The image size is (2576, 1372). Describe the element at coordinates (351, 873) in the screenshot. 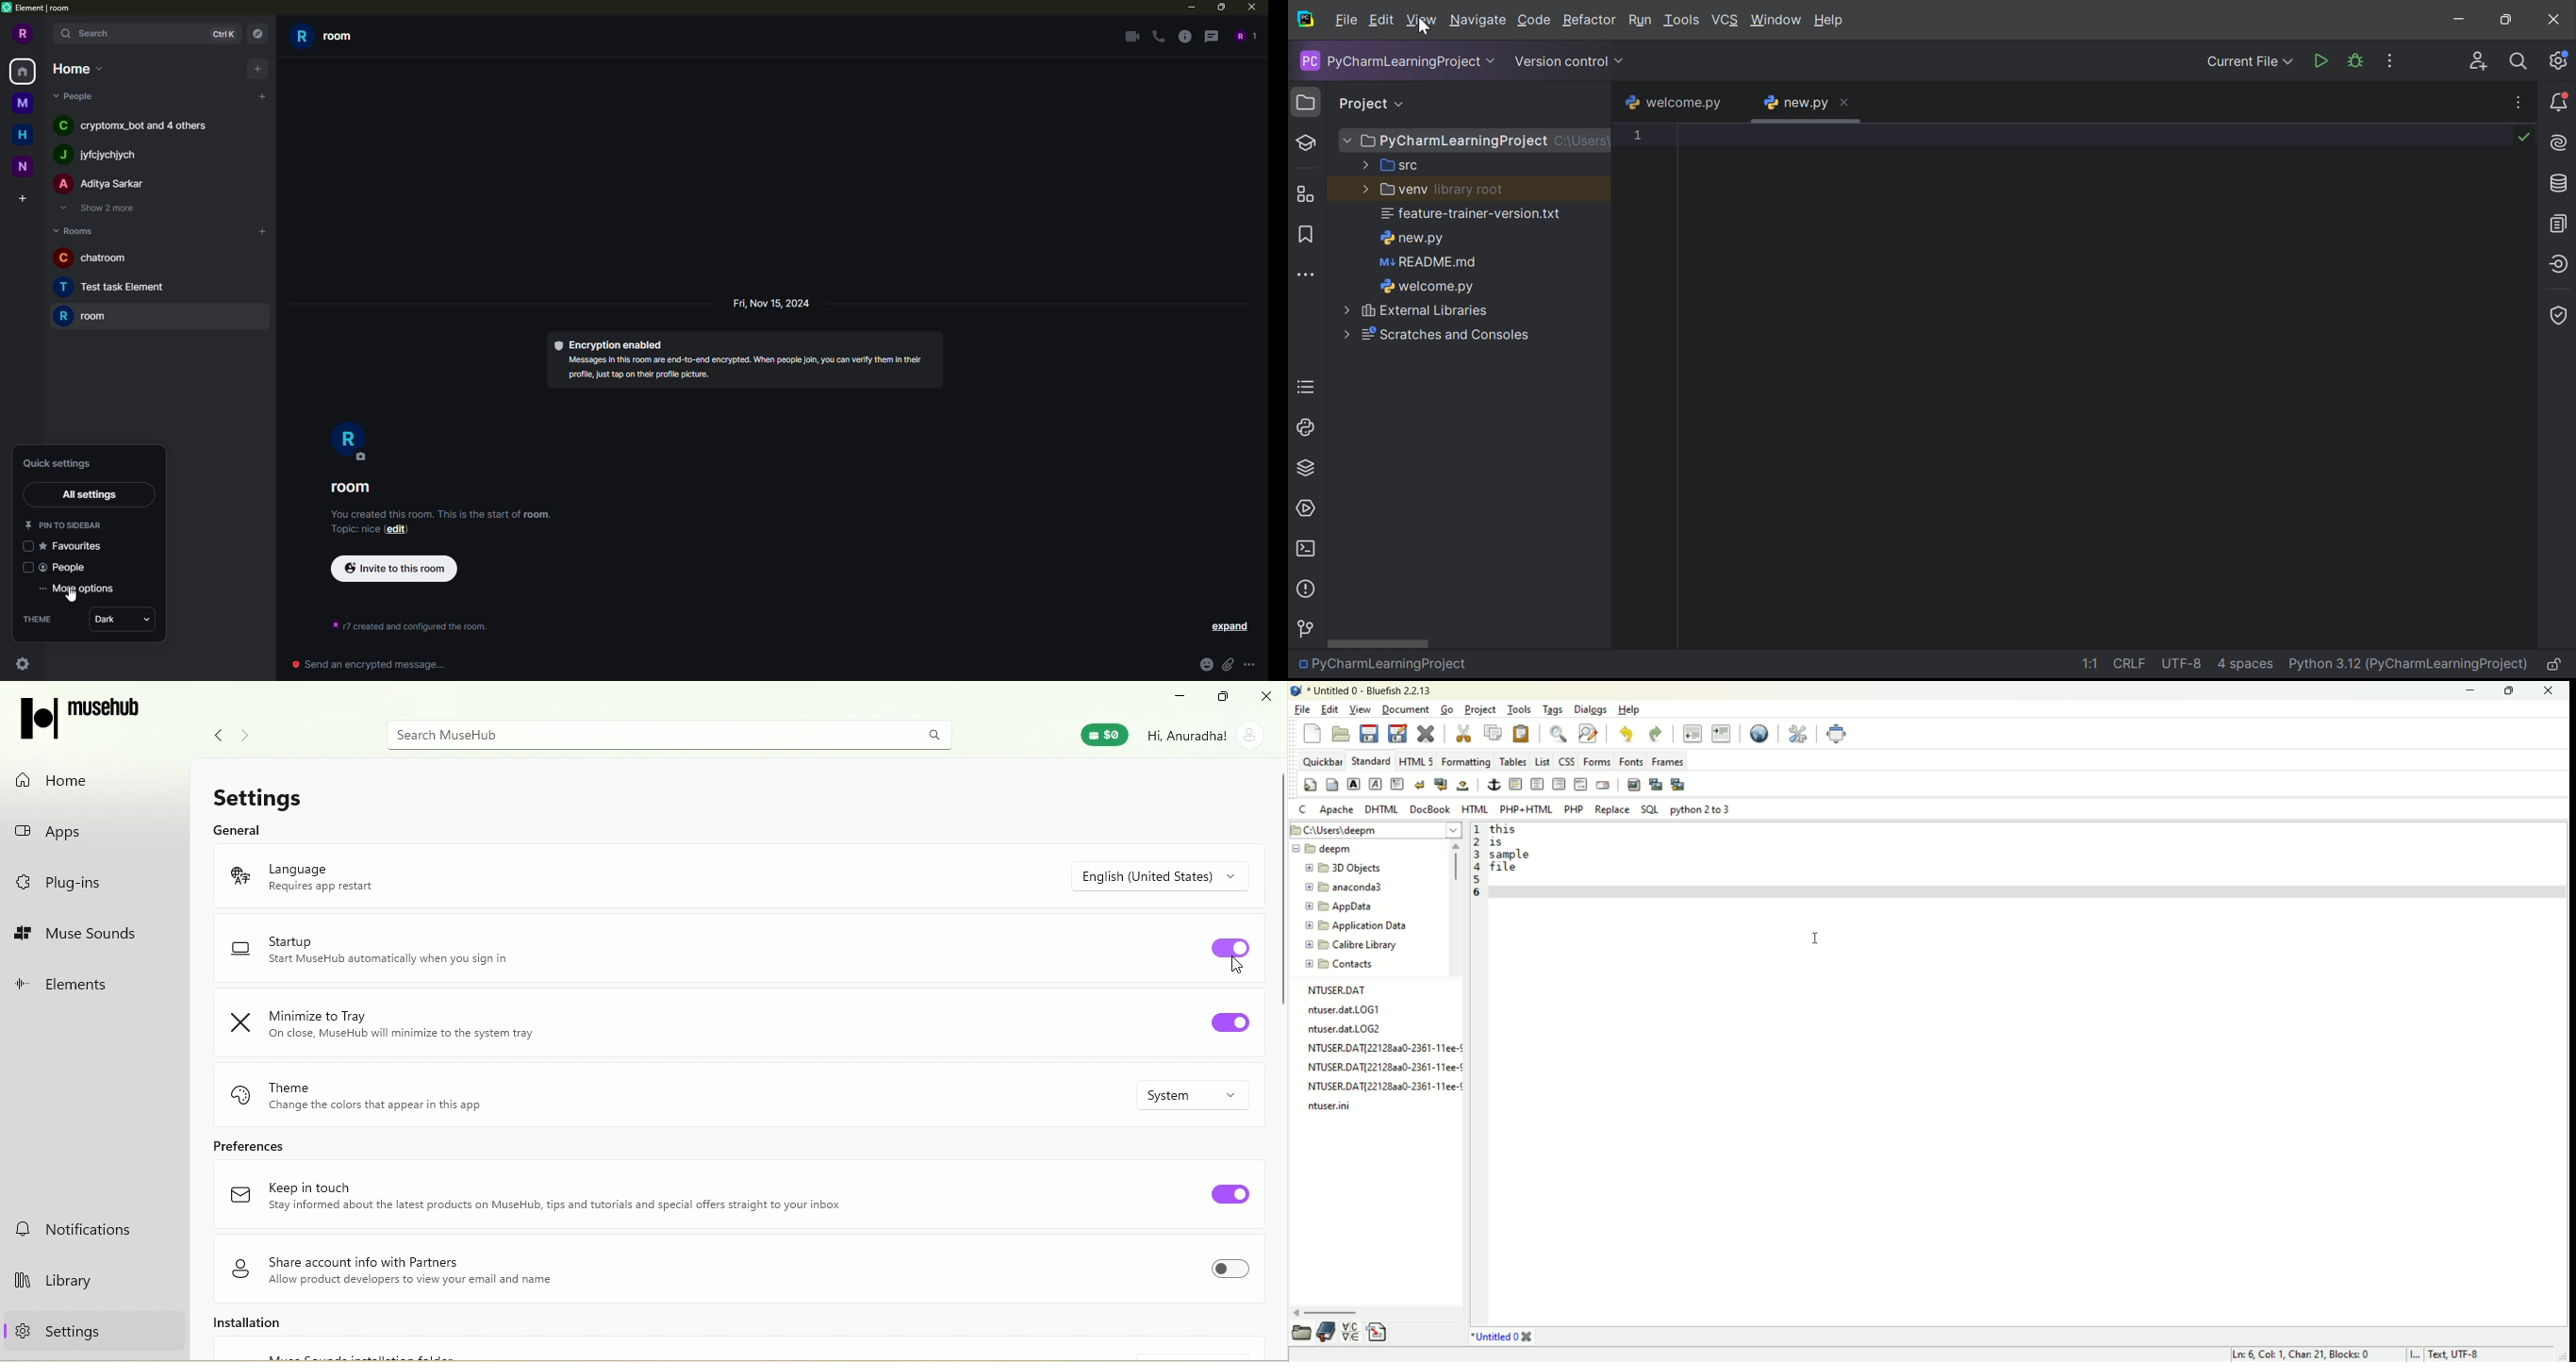

I see `Language` at that location.